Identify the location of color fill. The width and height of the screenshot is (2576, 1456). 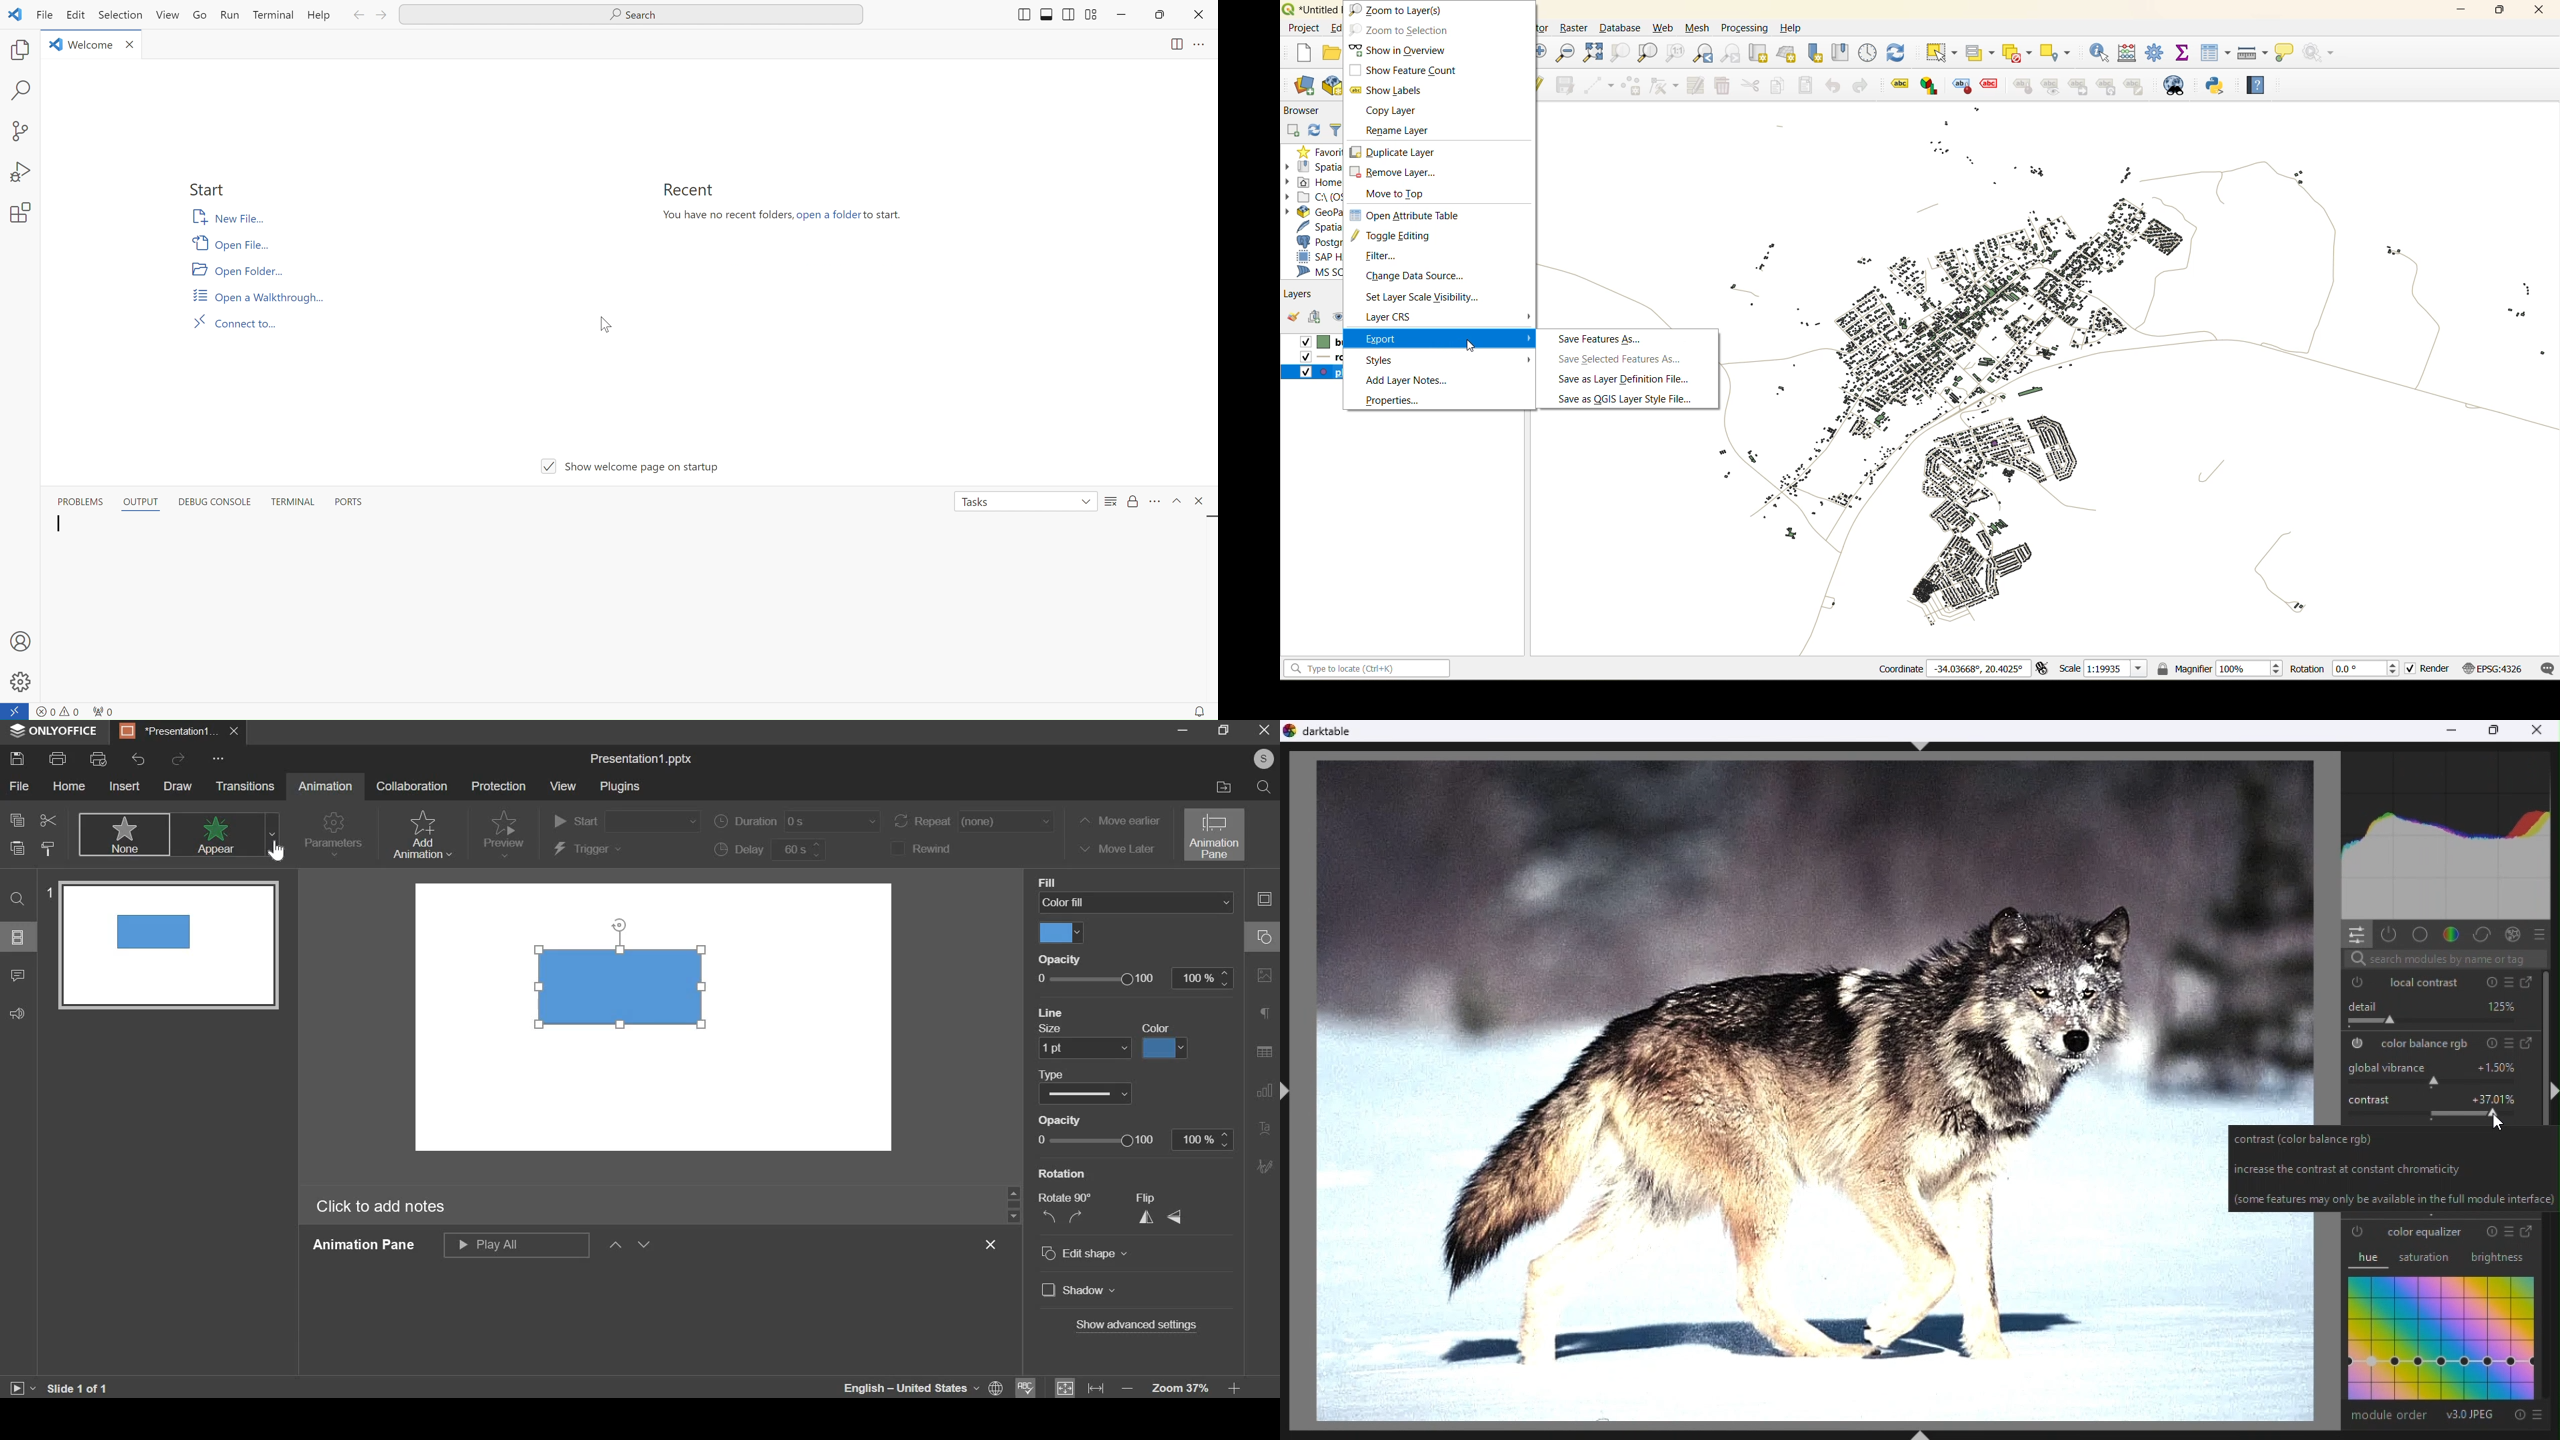
(1135, 903).